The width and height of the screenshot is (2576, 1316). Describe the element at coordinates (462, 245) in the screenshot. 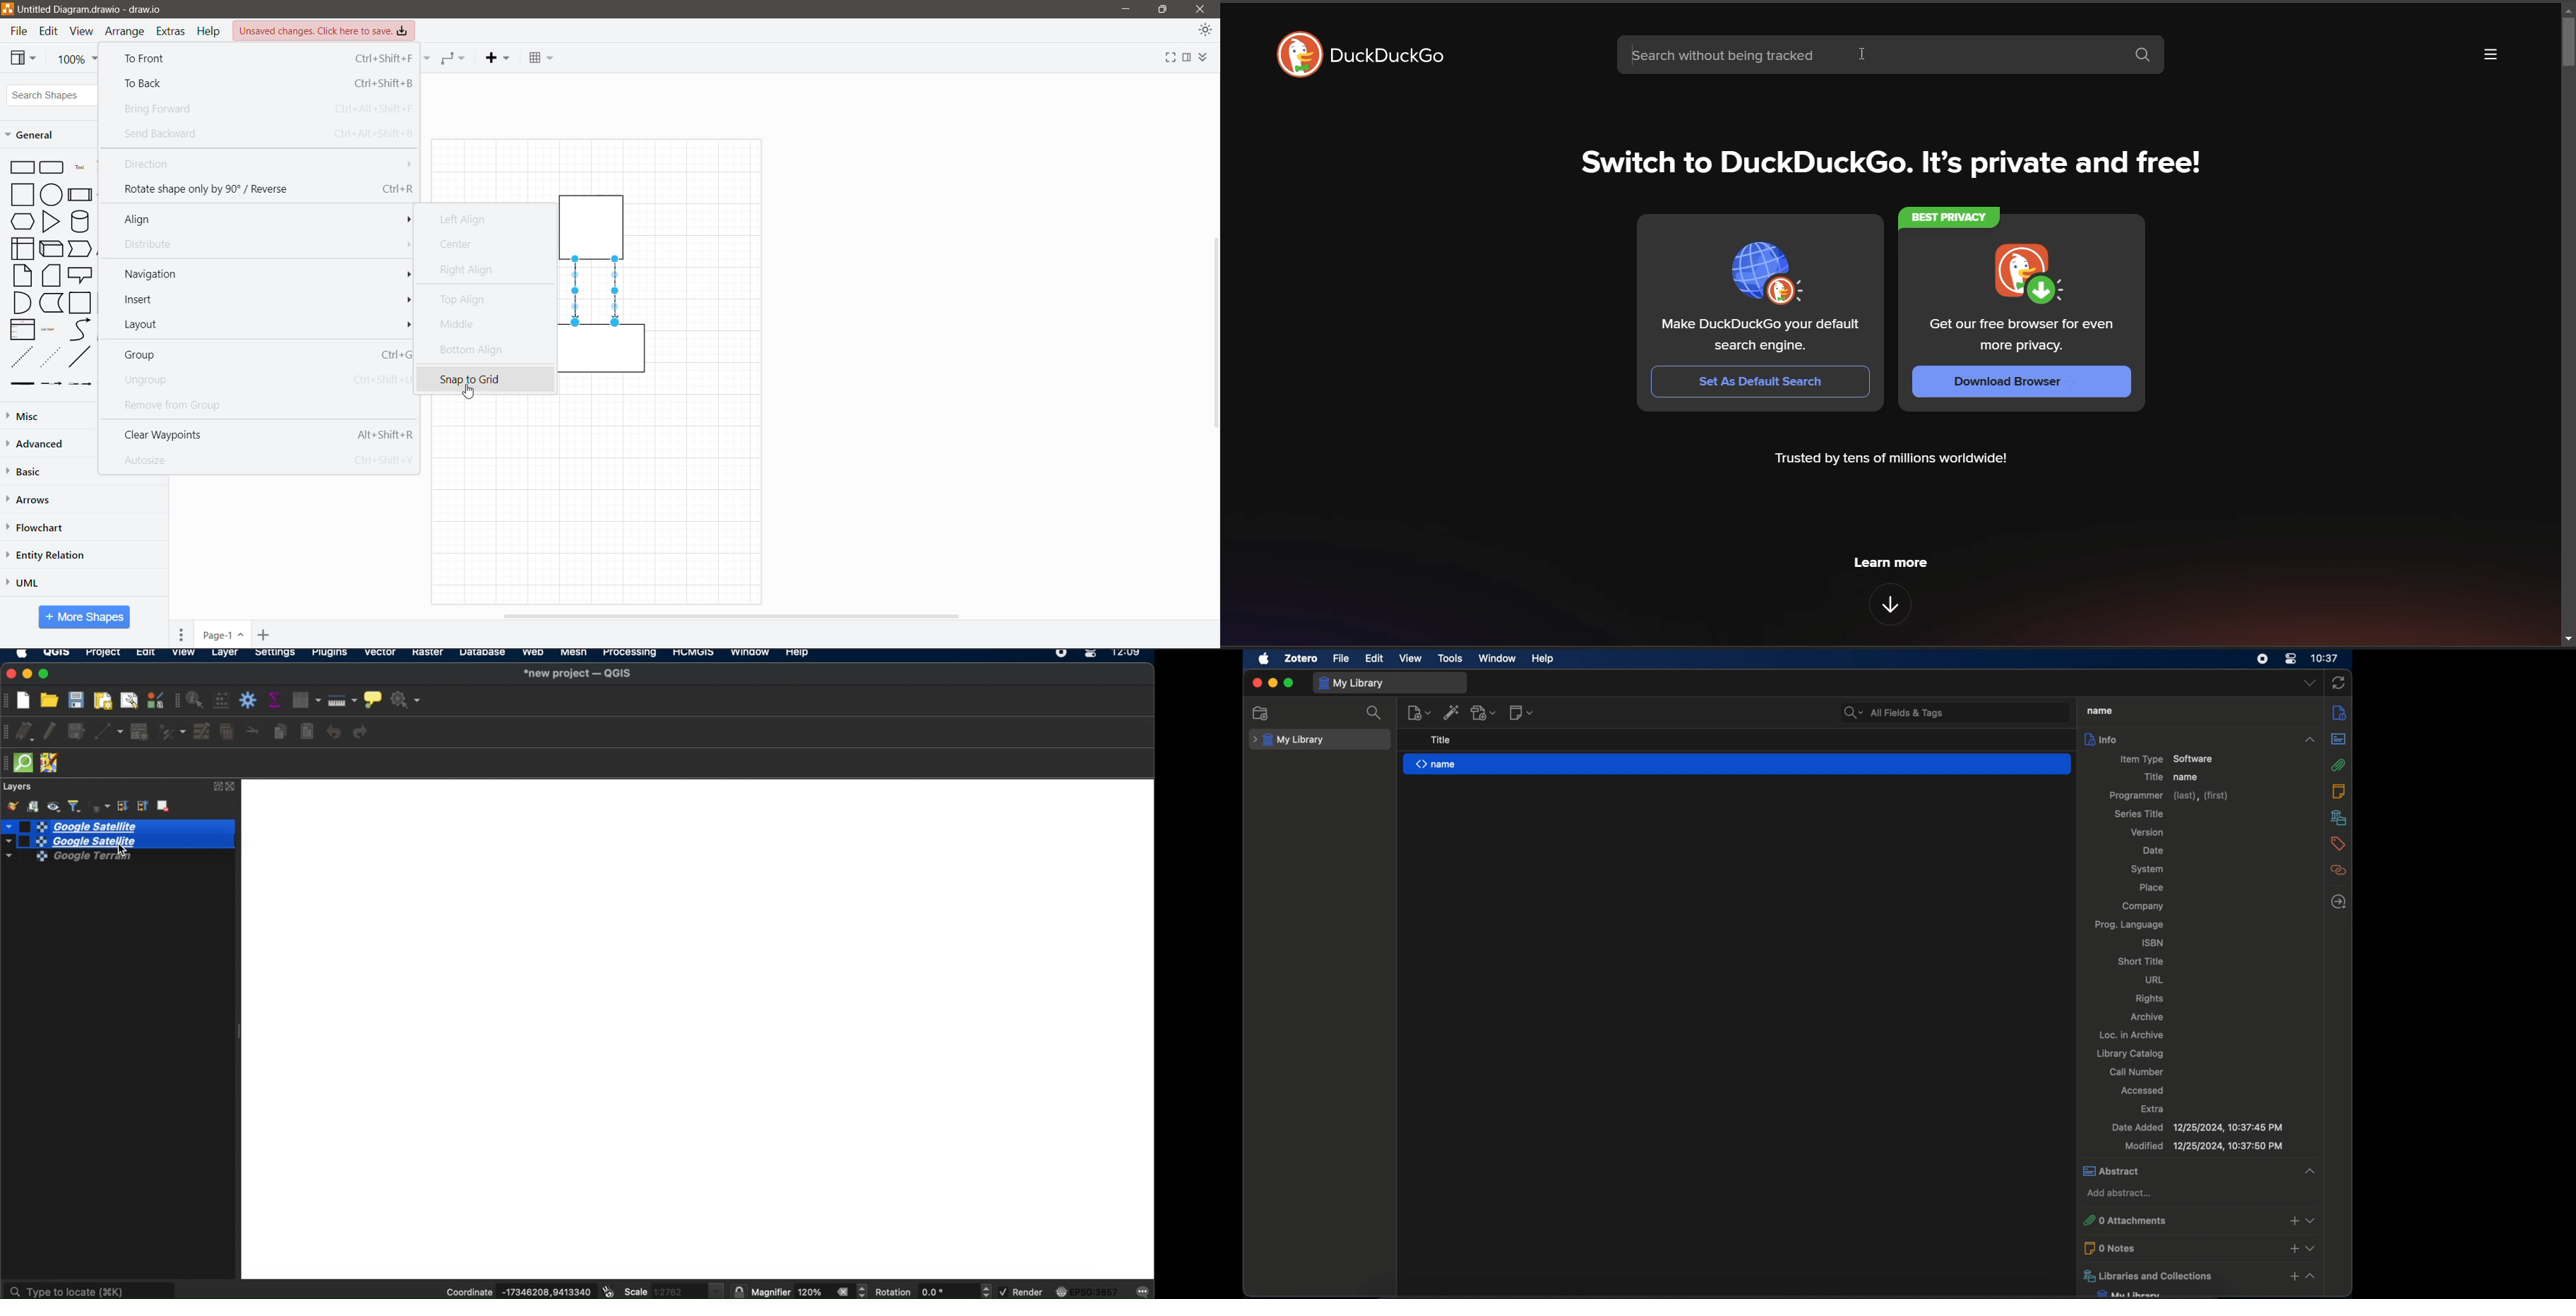

I see `Center` at that location.